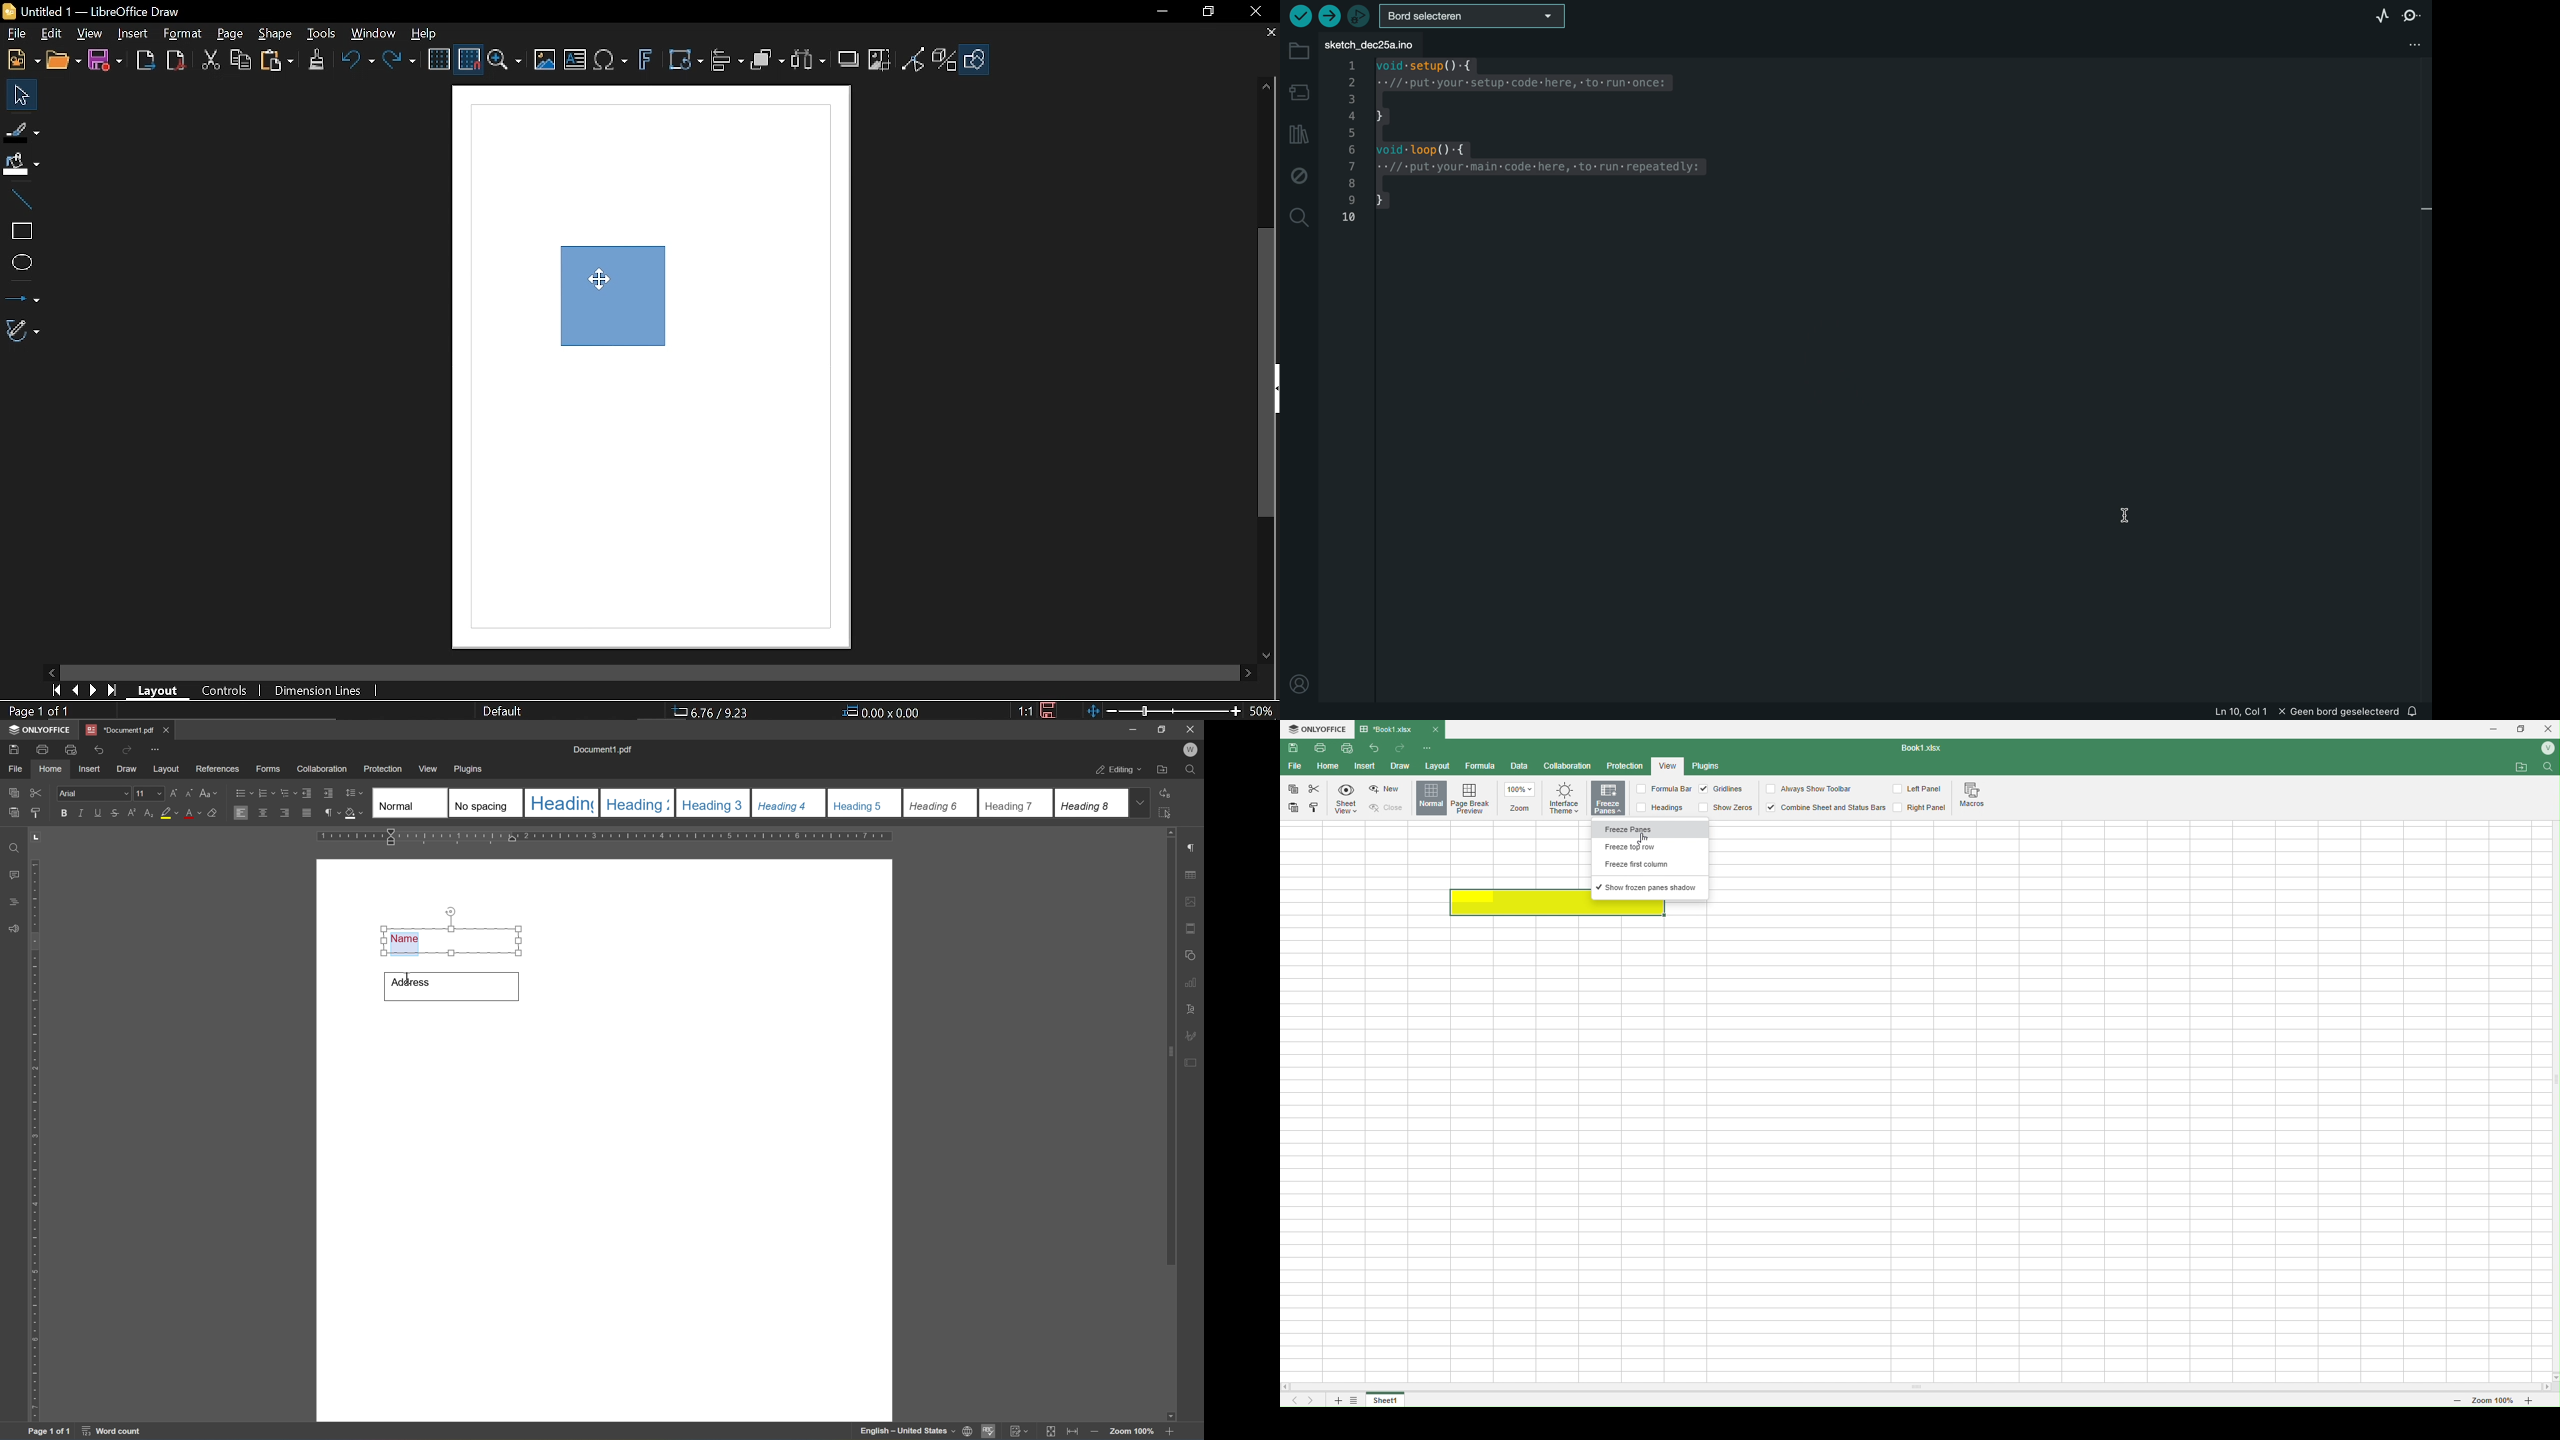 The image size is (2576, 1456). Describe the element at coordinates (1295, 807) in the screenshot. I see `Paste` at that location.